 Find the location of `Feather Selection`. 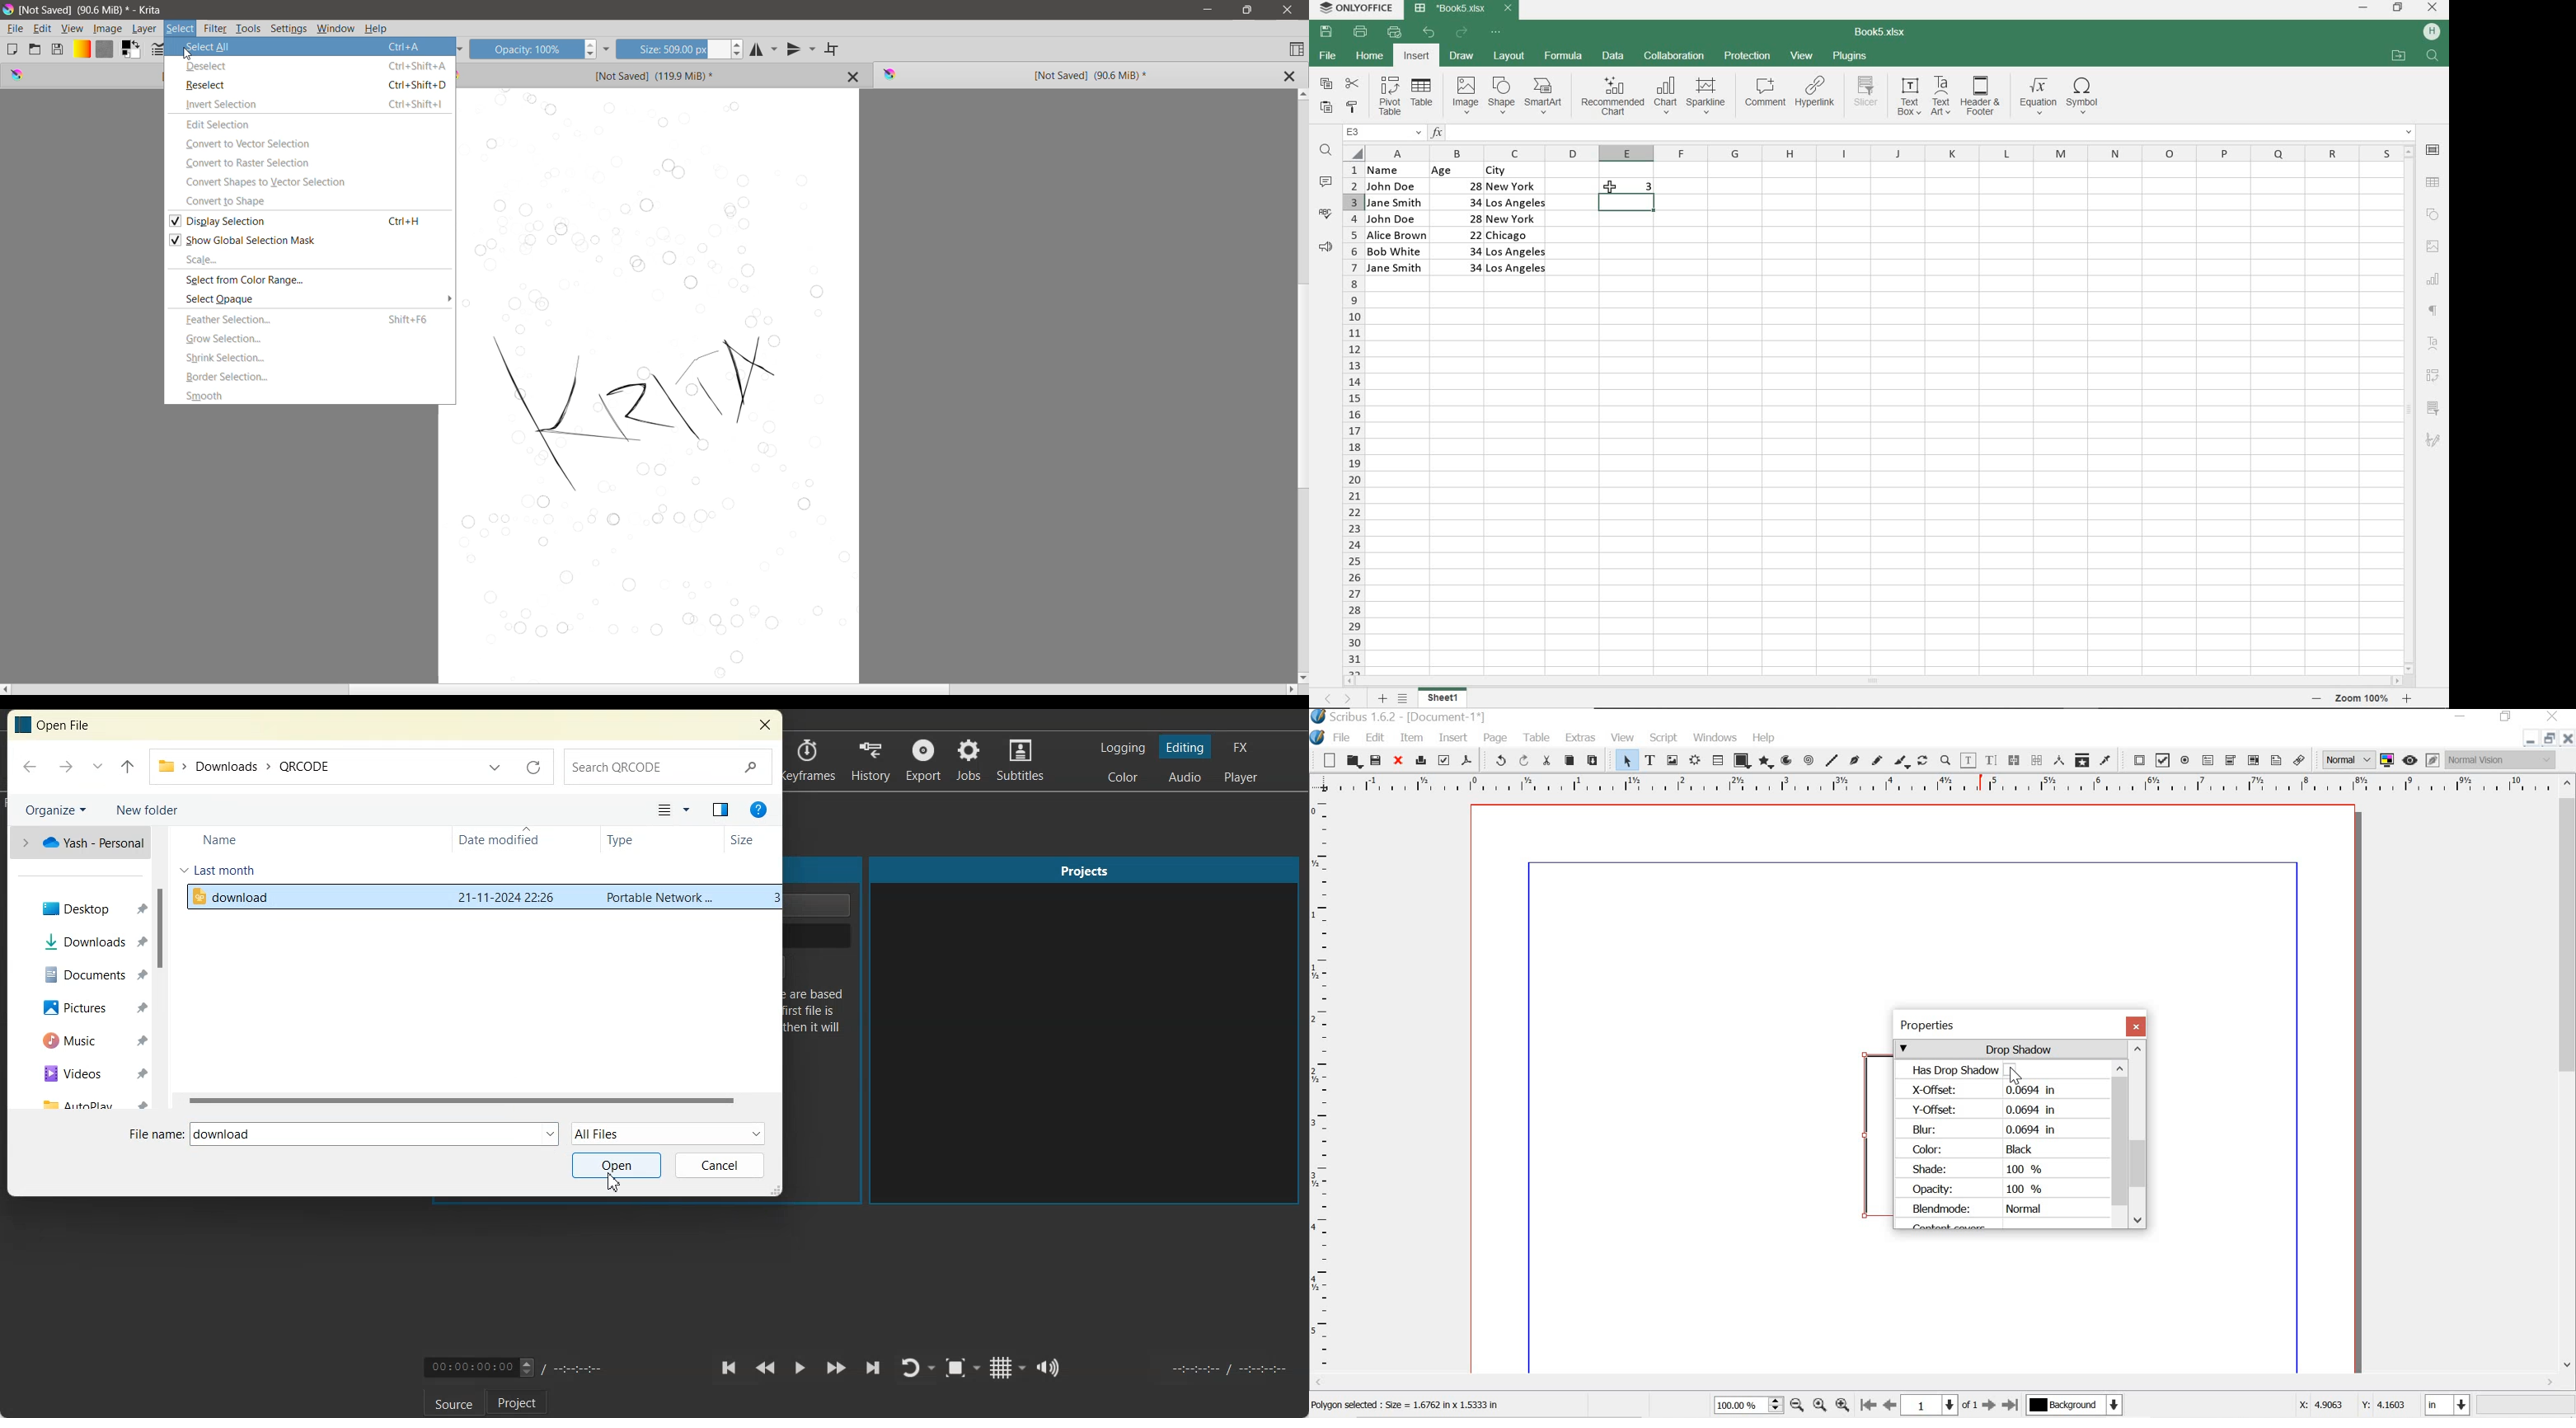

Feather Selection is located at coordinates (310, 320).